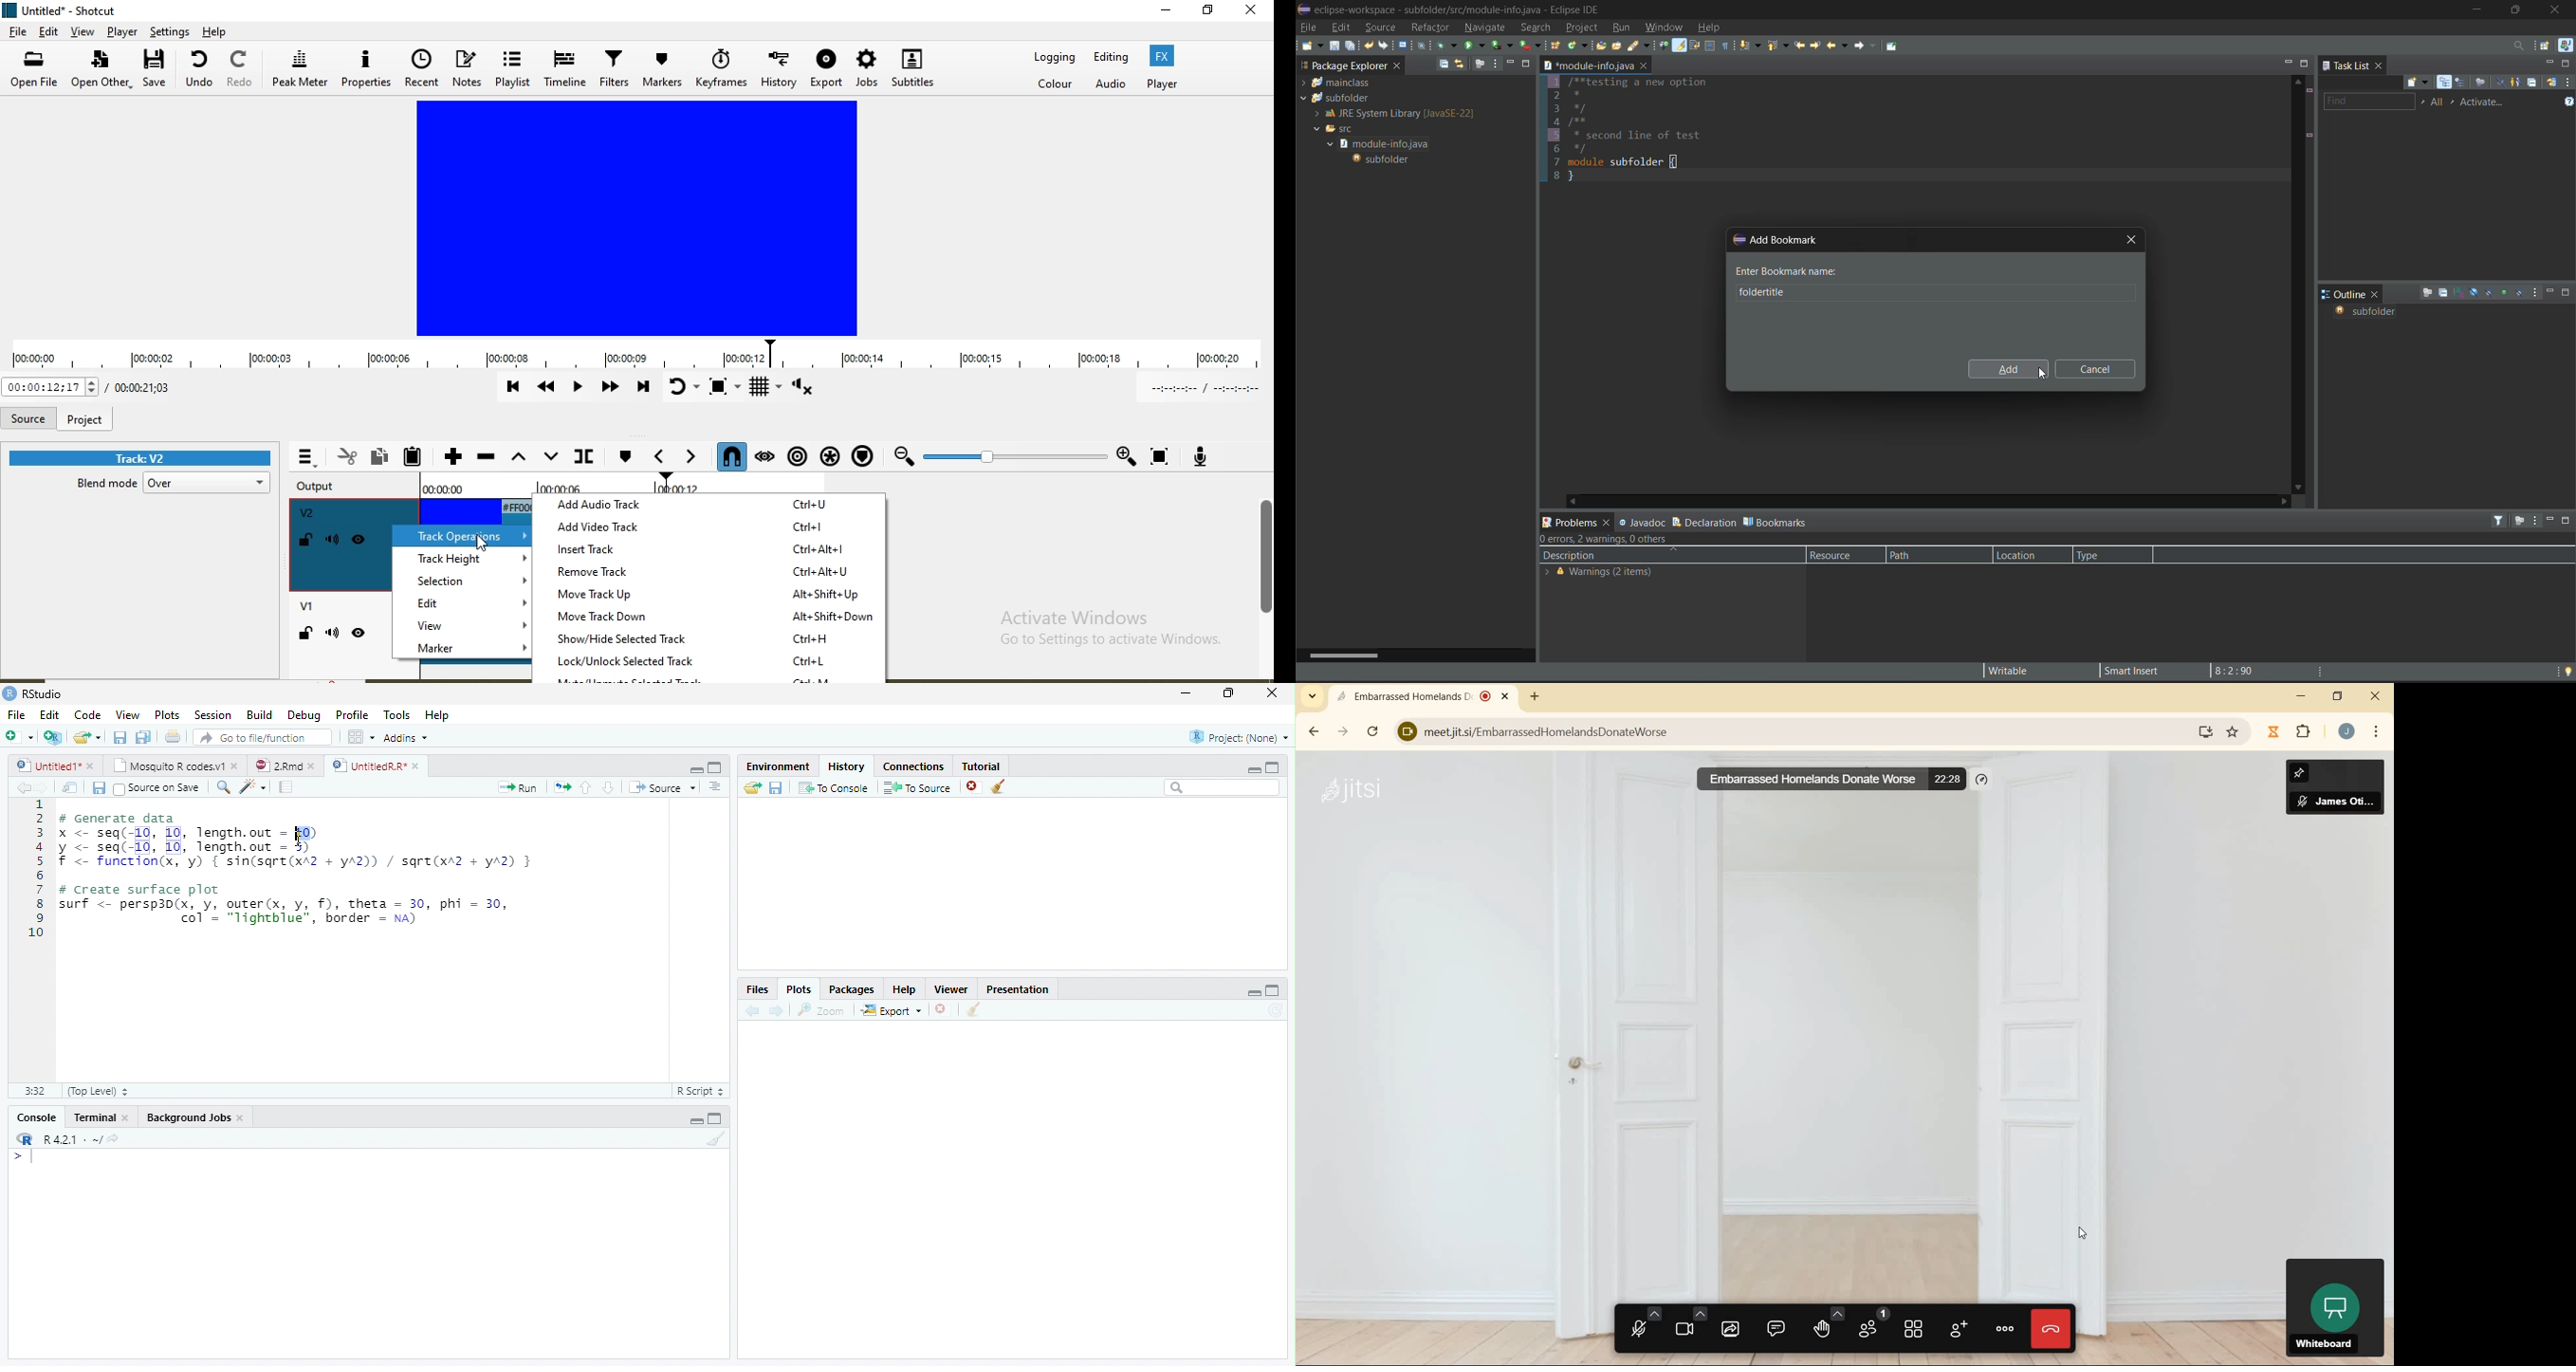 The width and height of the screenshot is (2576, 1372). I want to click on restore, so click(1228, 692).